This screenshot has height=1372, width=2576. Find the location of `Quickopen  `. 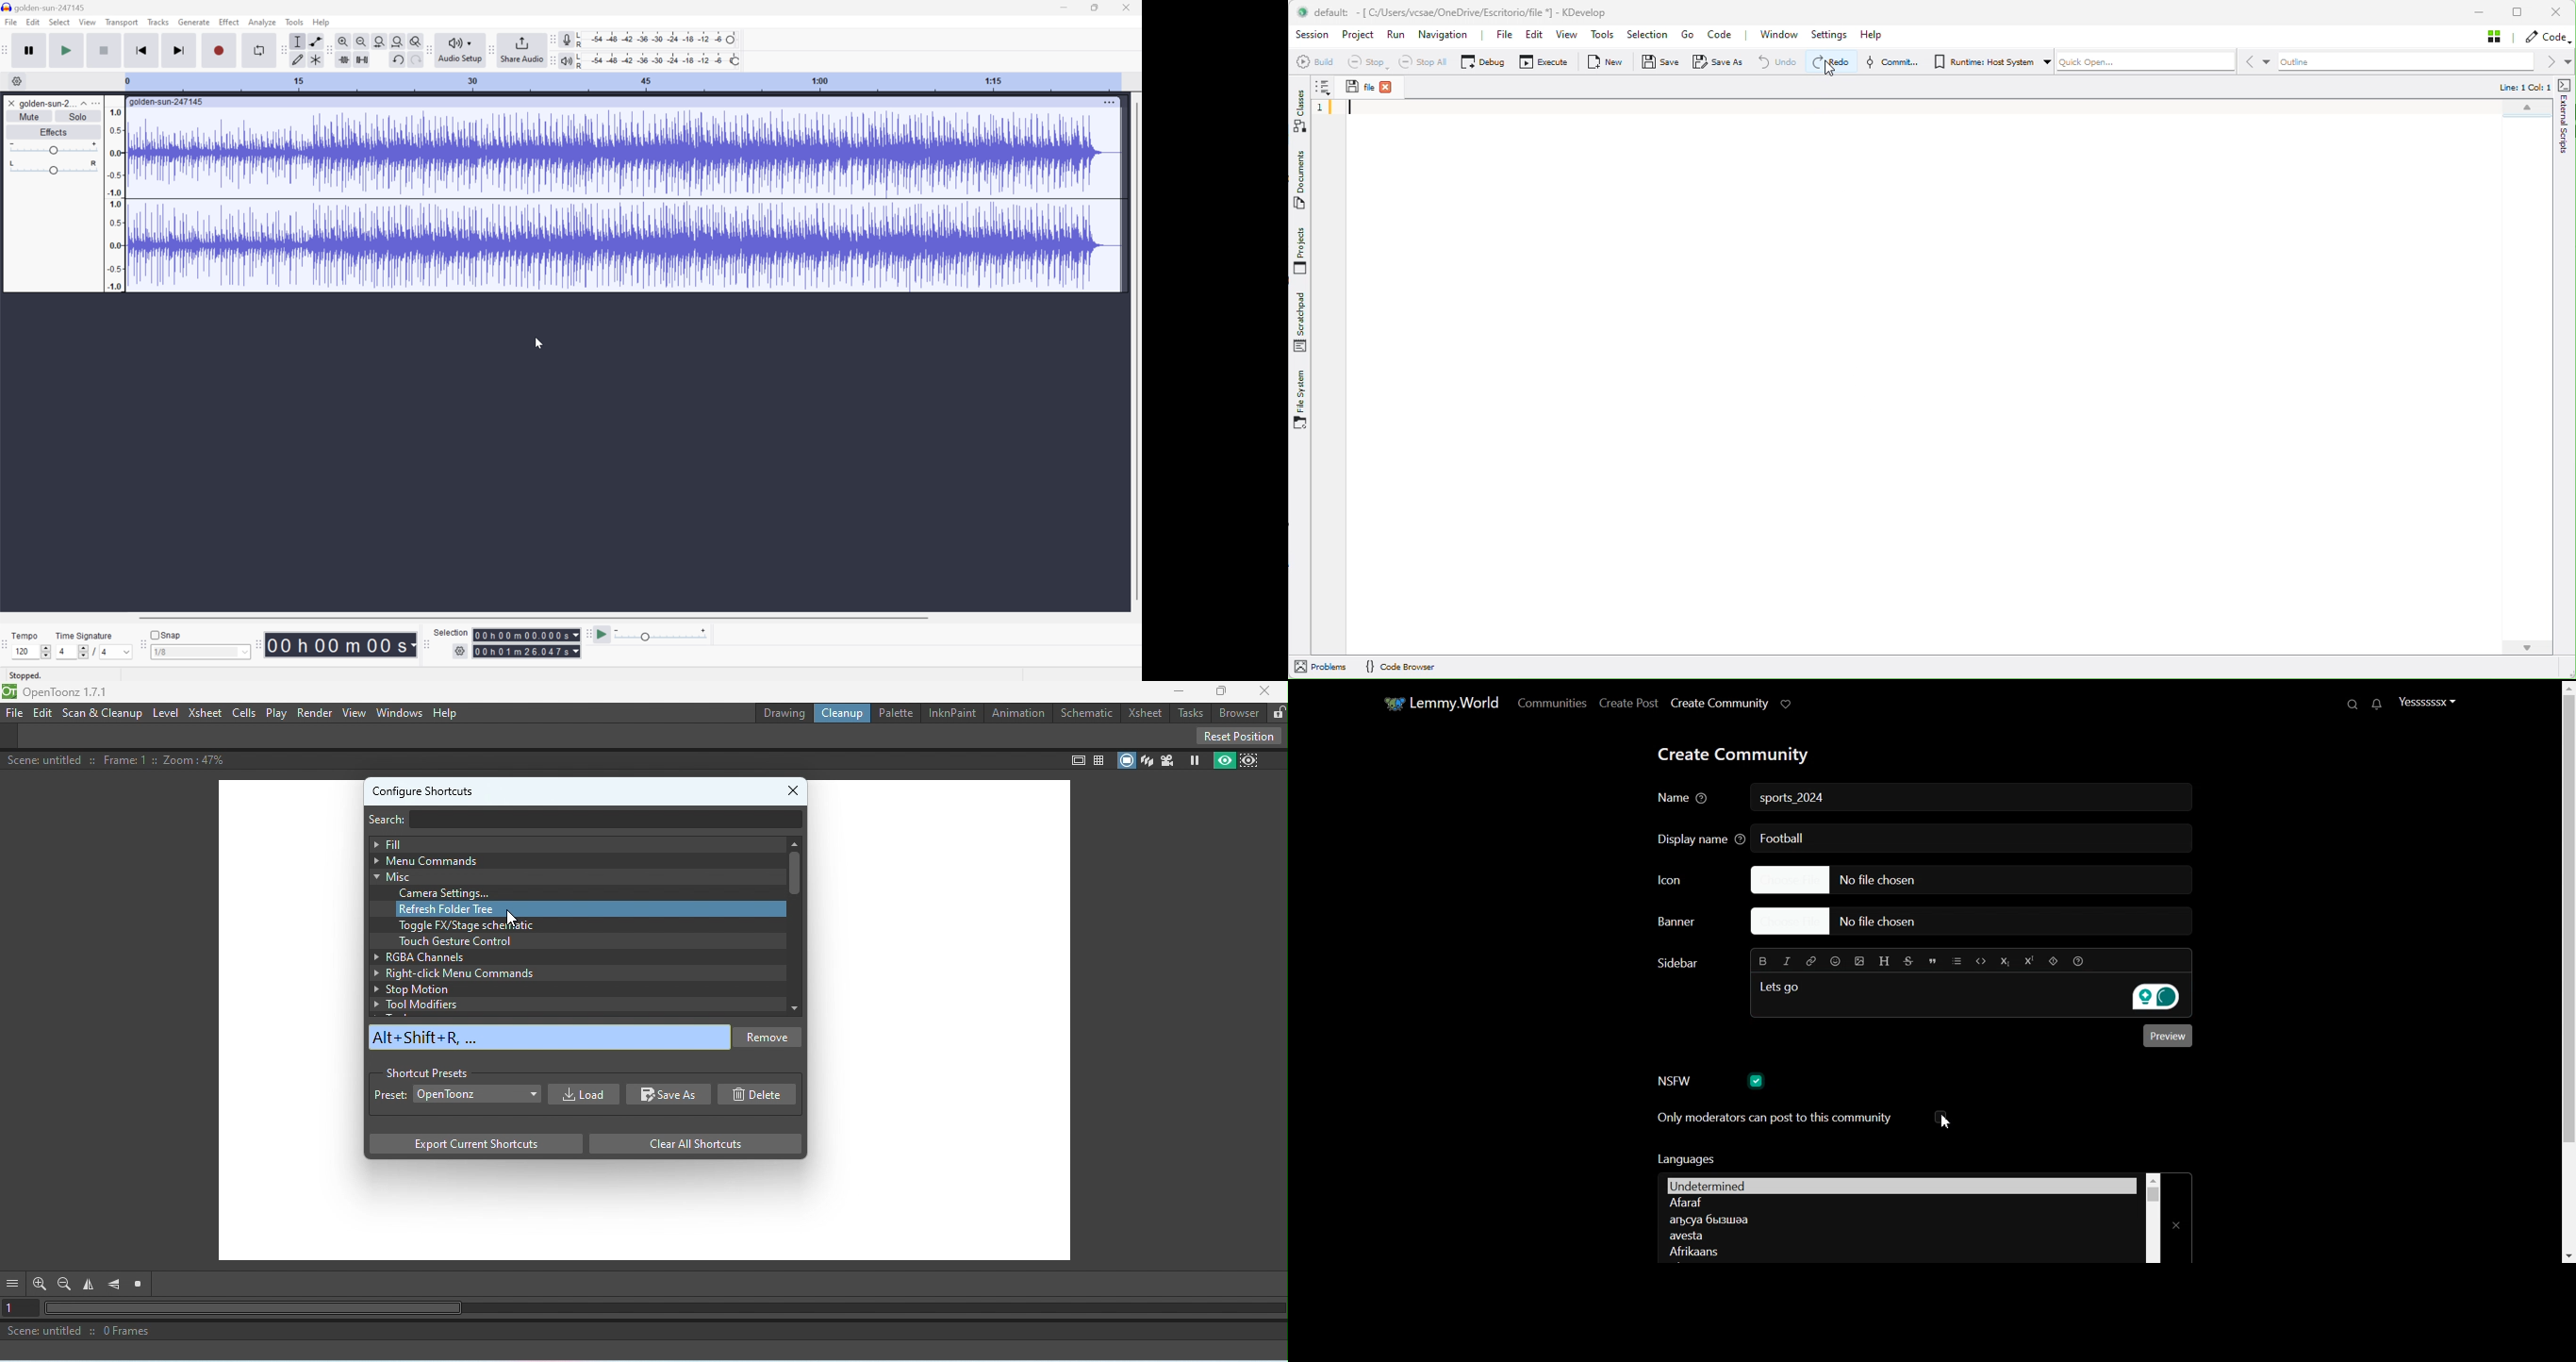

Quickopen   is located at coordinates (2138, 63).